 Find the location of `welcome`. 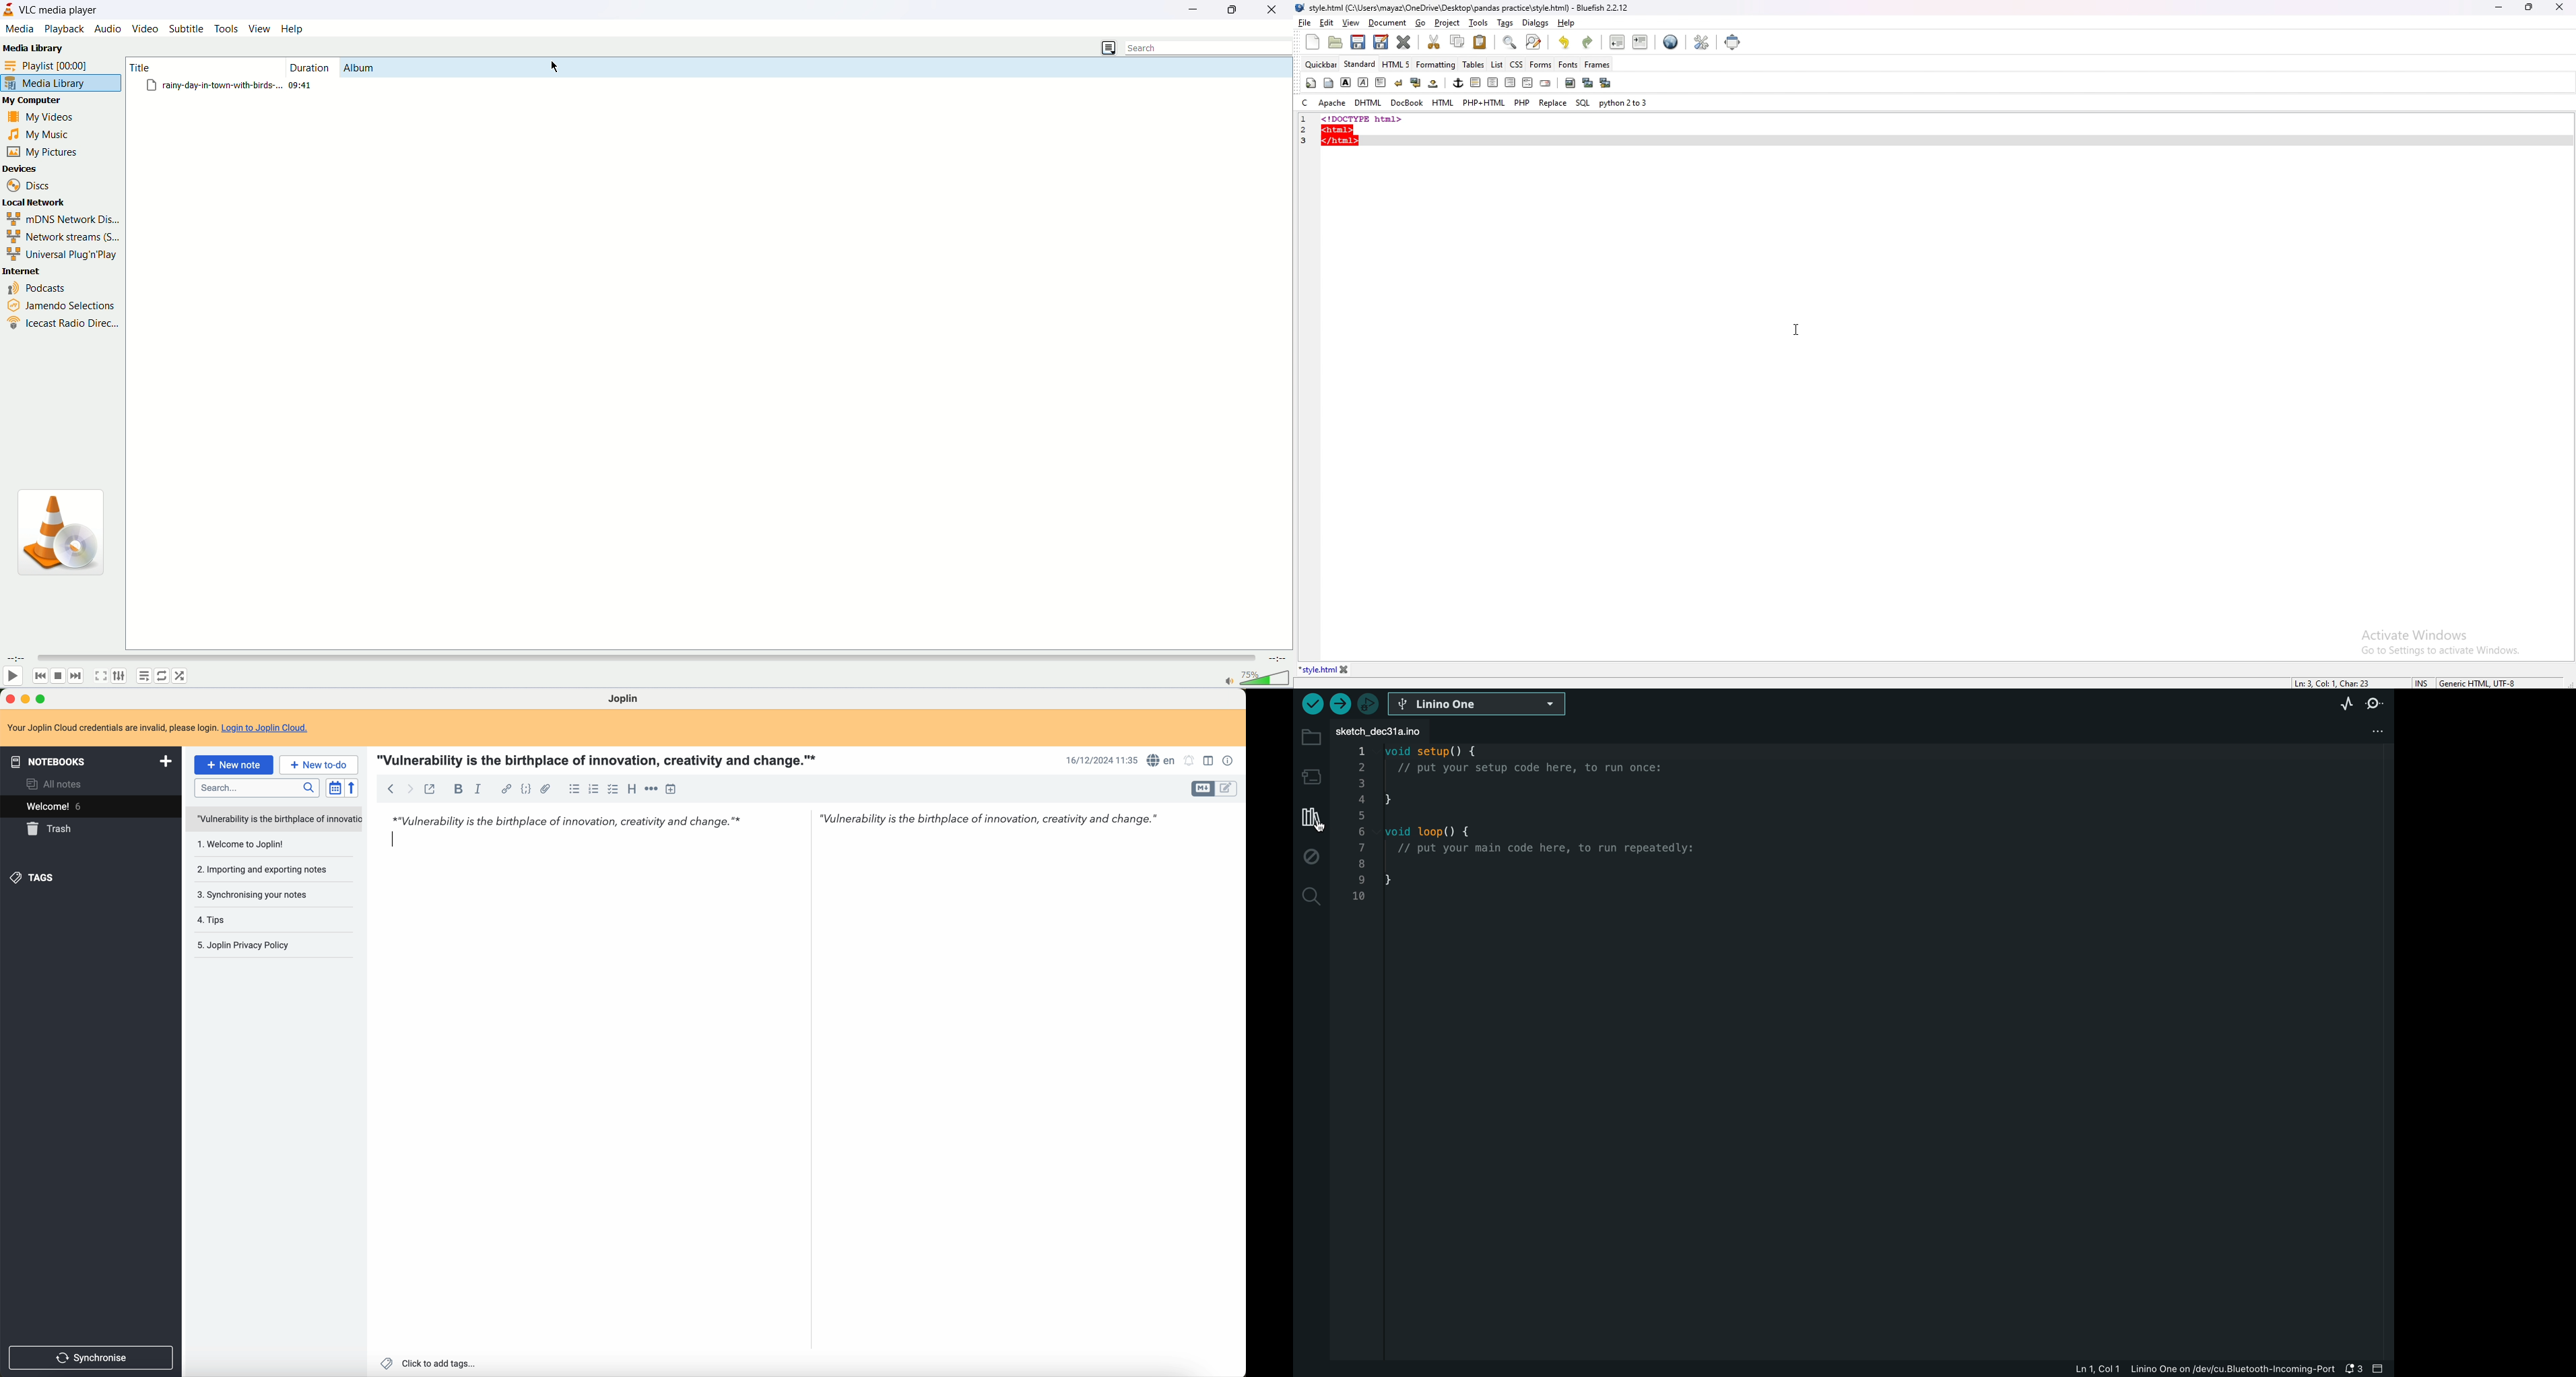

welcome is located at coordinates (56, 808).